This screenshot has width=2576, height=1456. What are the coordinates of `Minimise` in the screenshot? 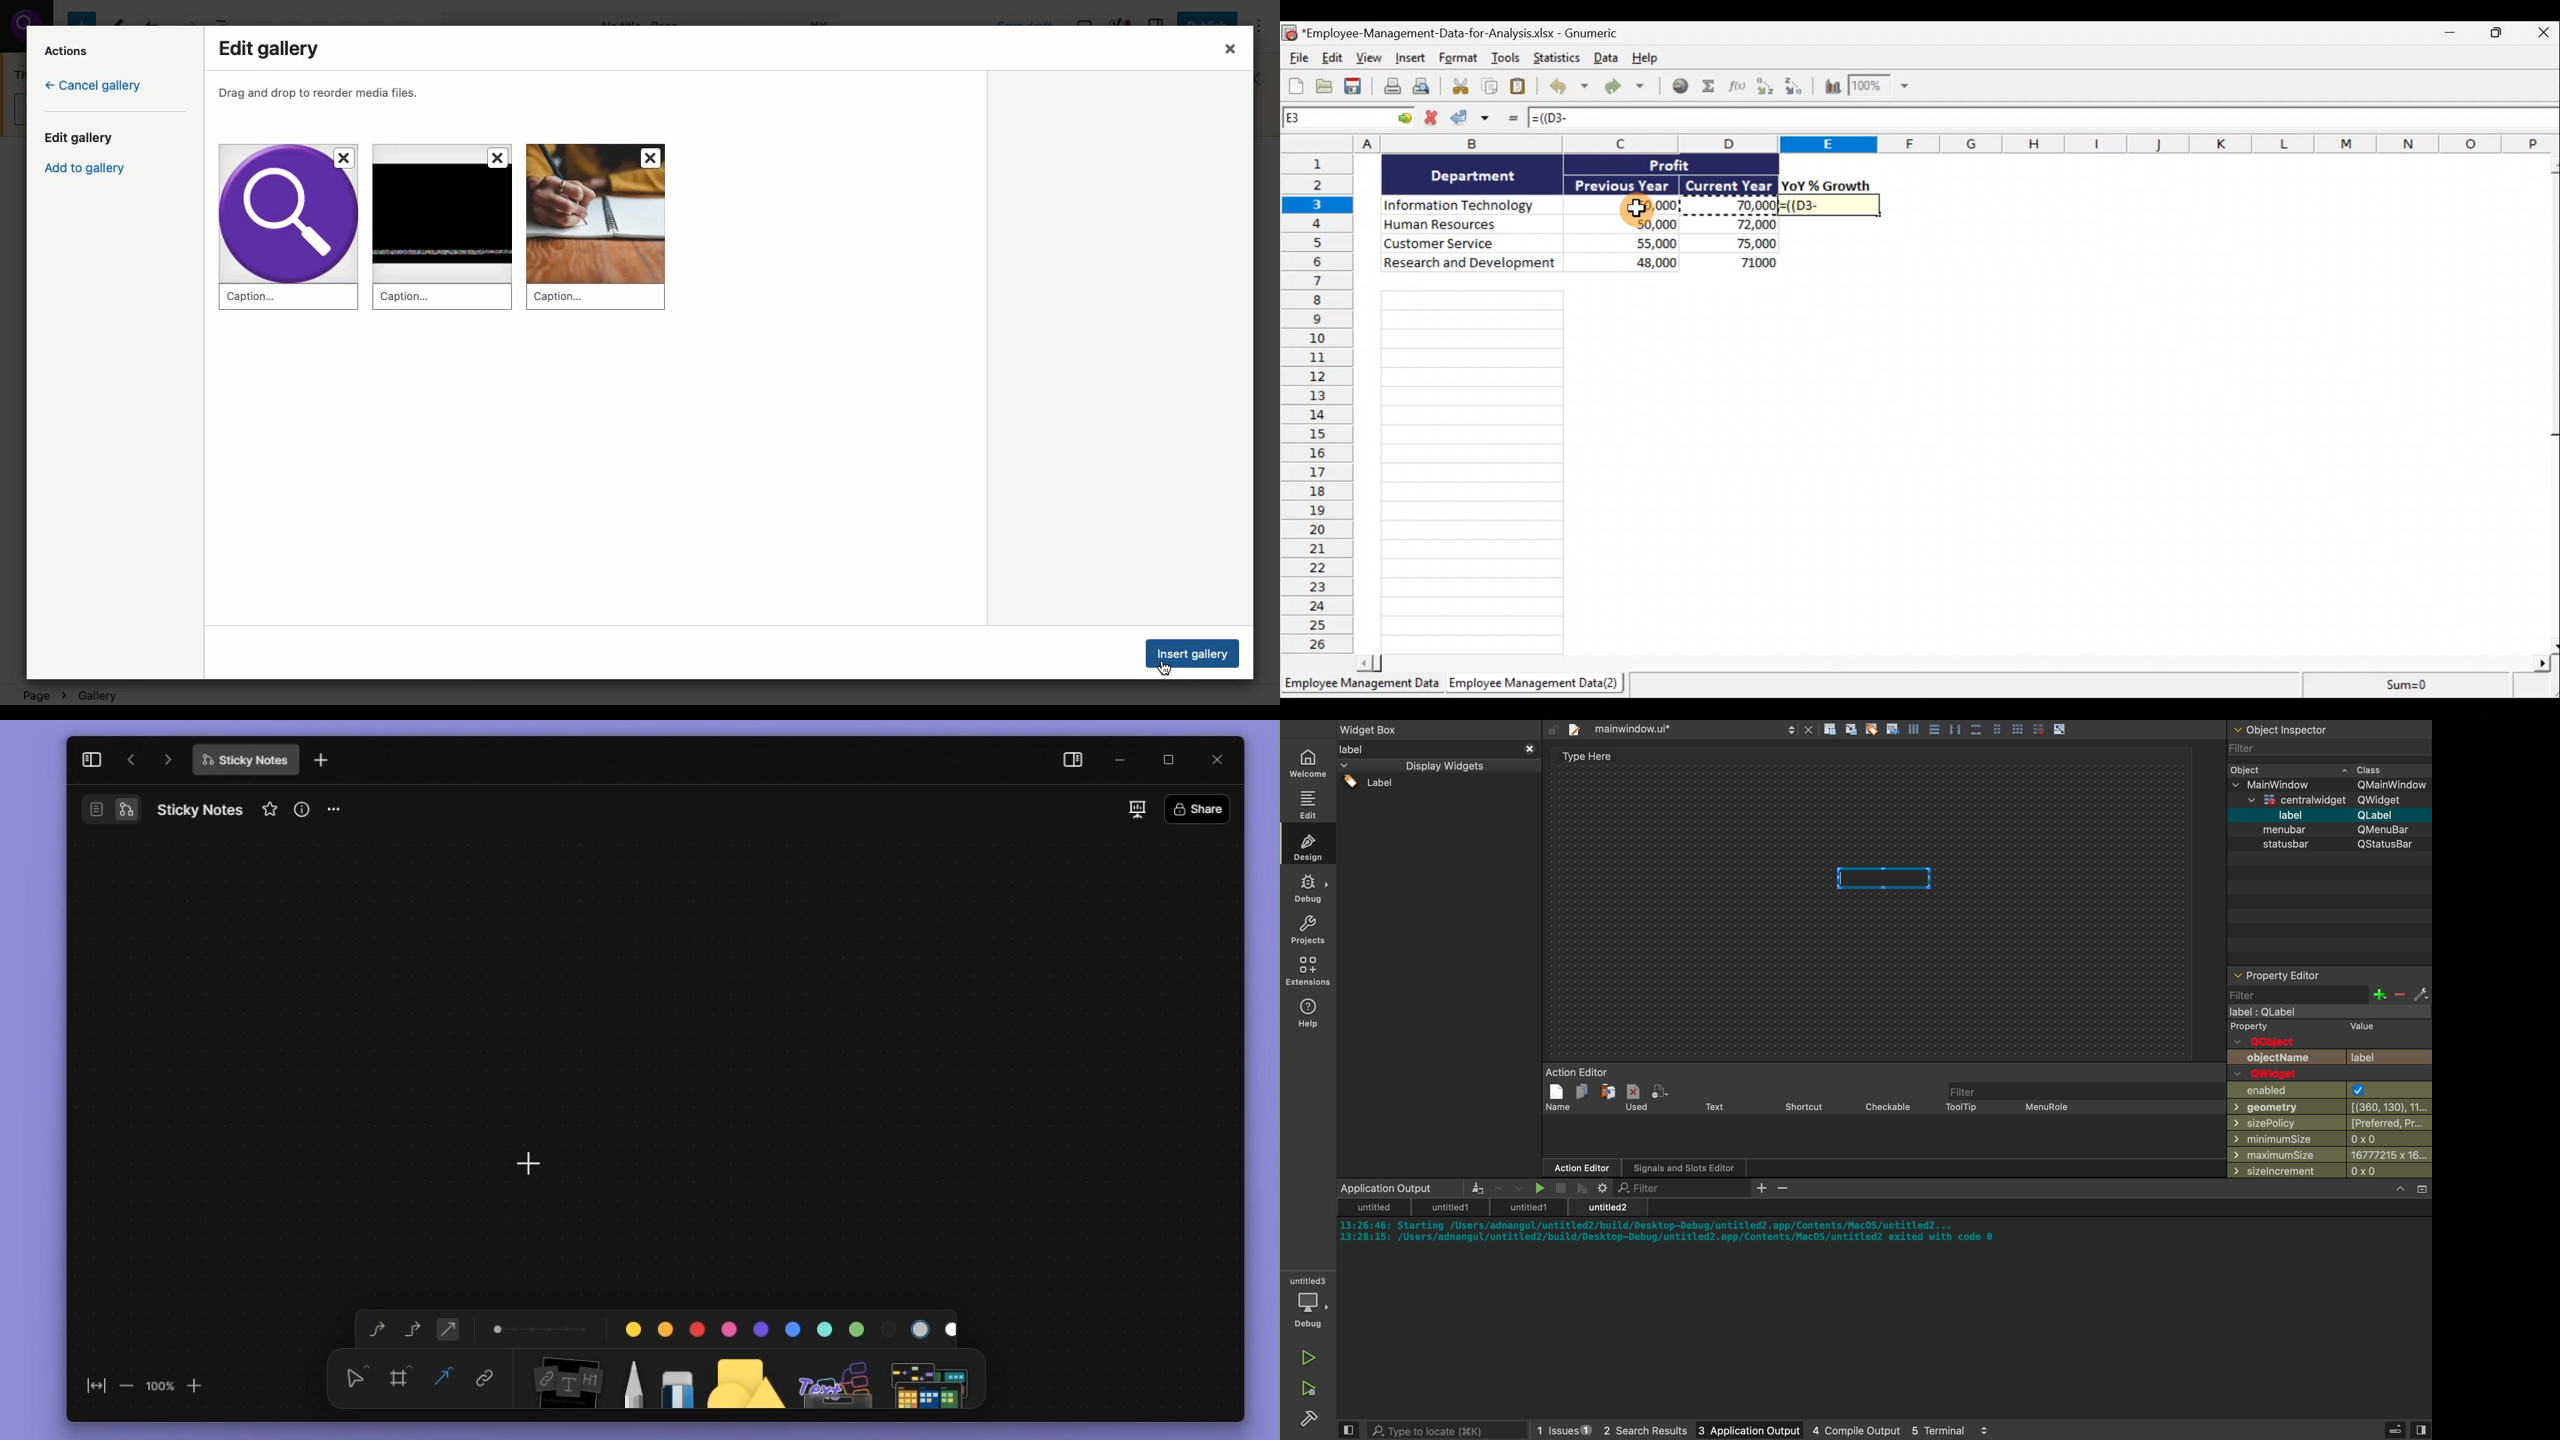 It's located at (2447, 35).